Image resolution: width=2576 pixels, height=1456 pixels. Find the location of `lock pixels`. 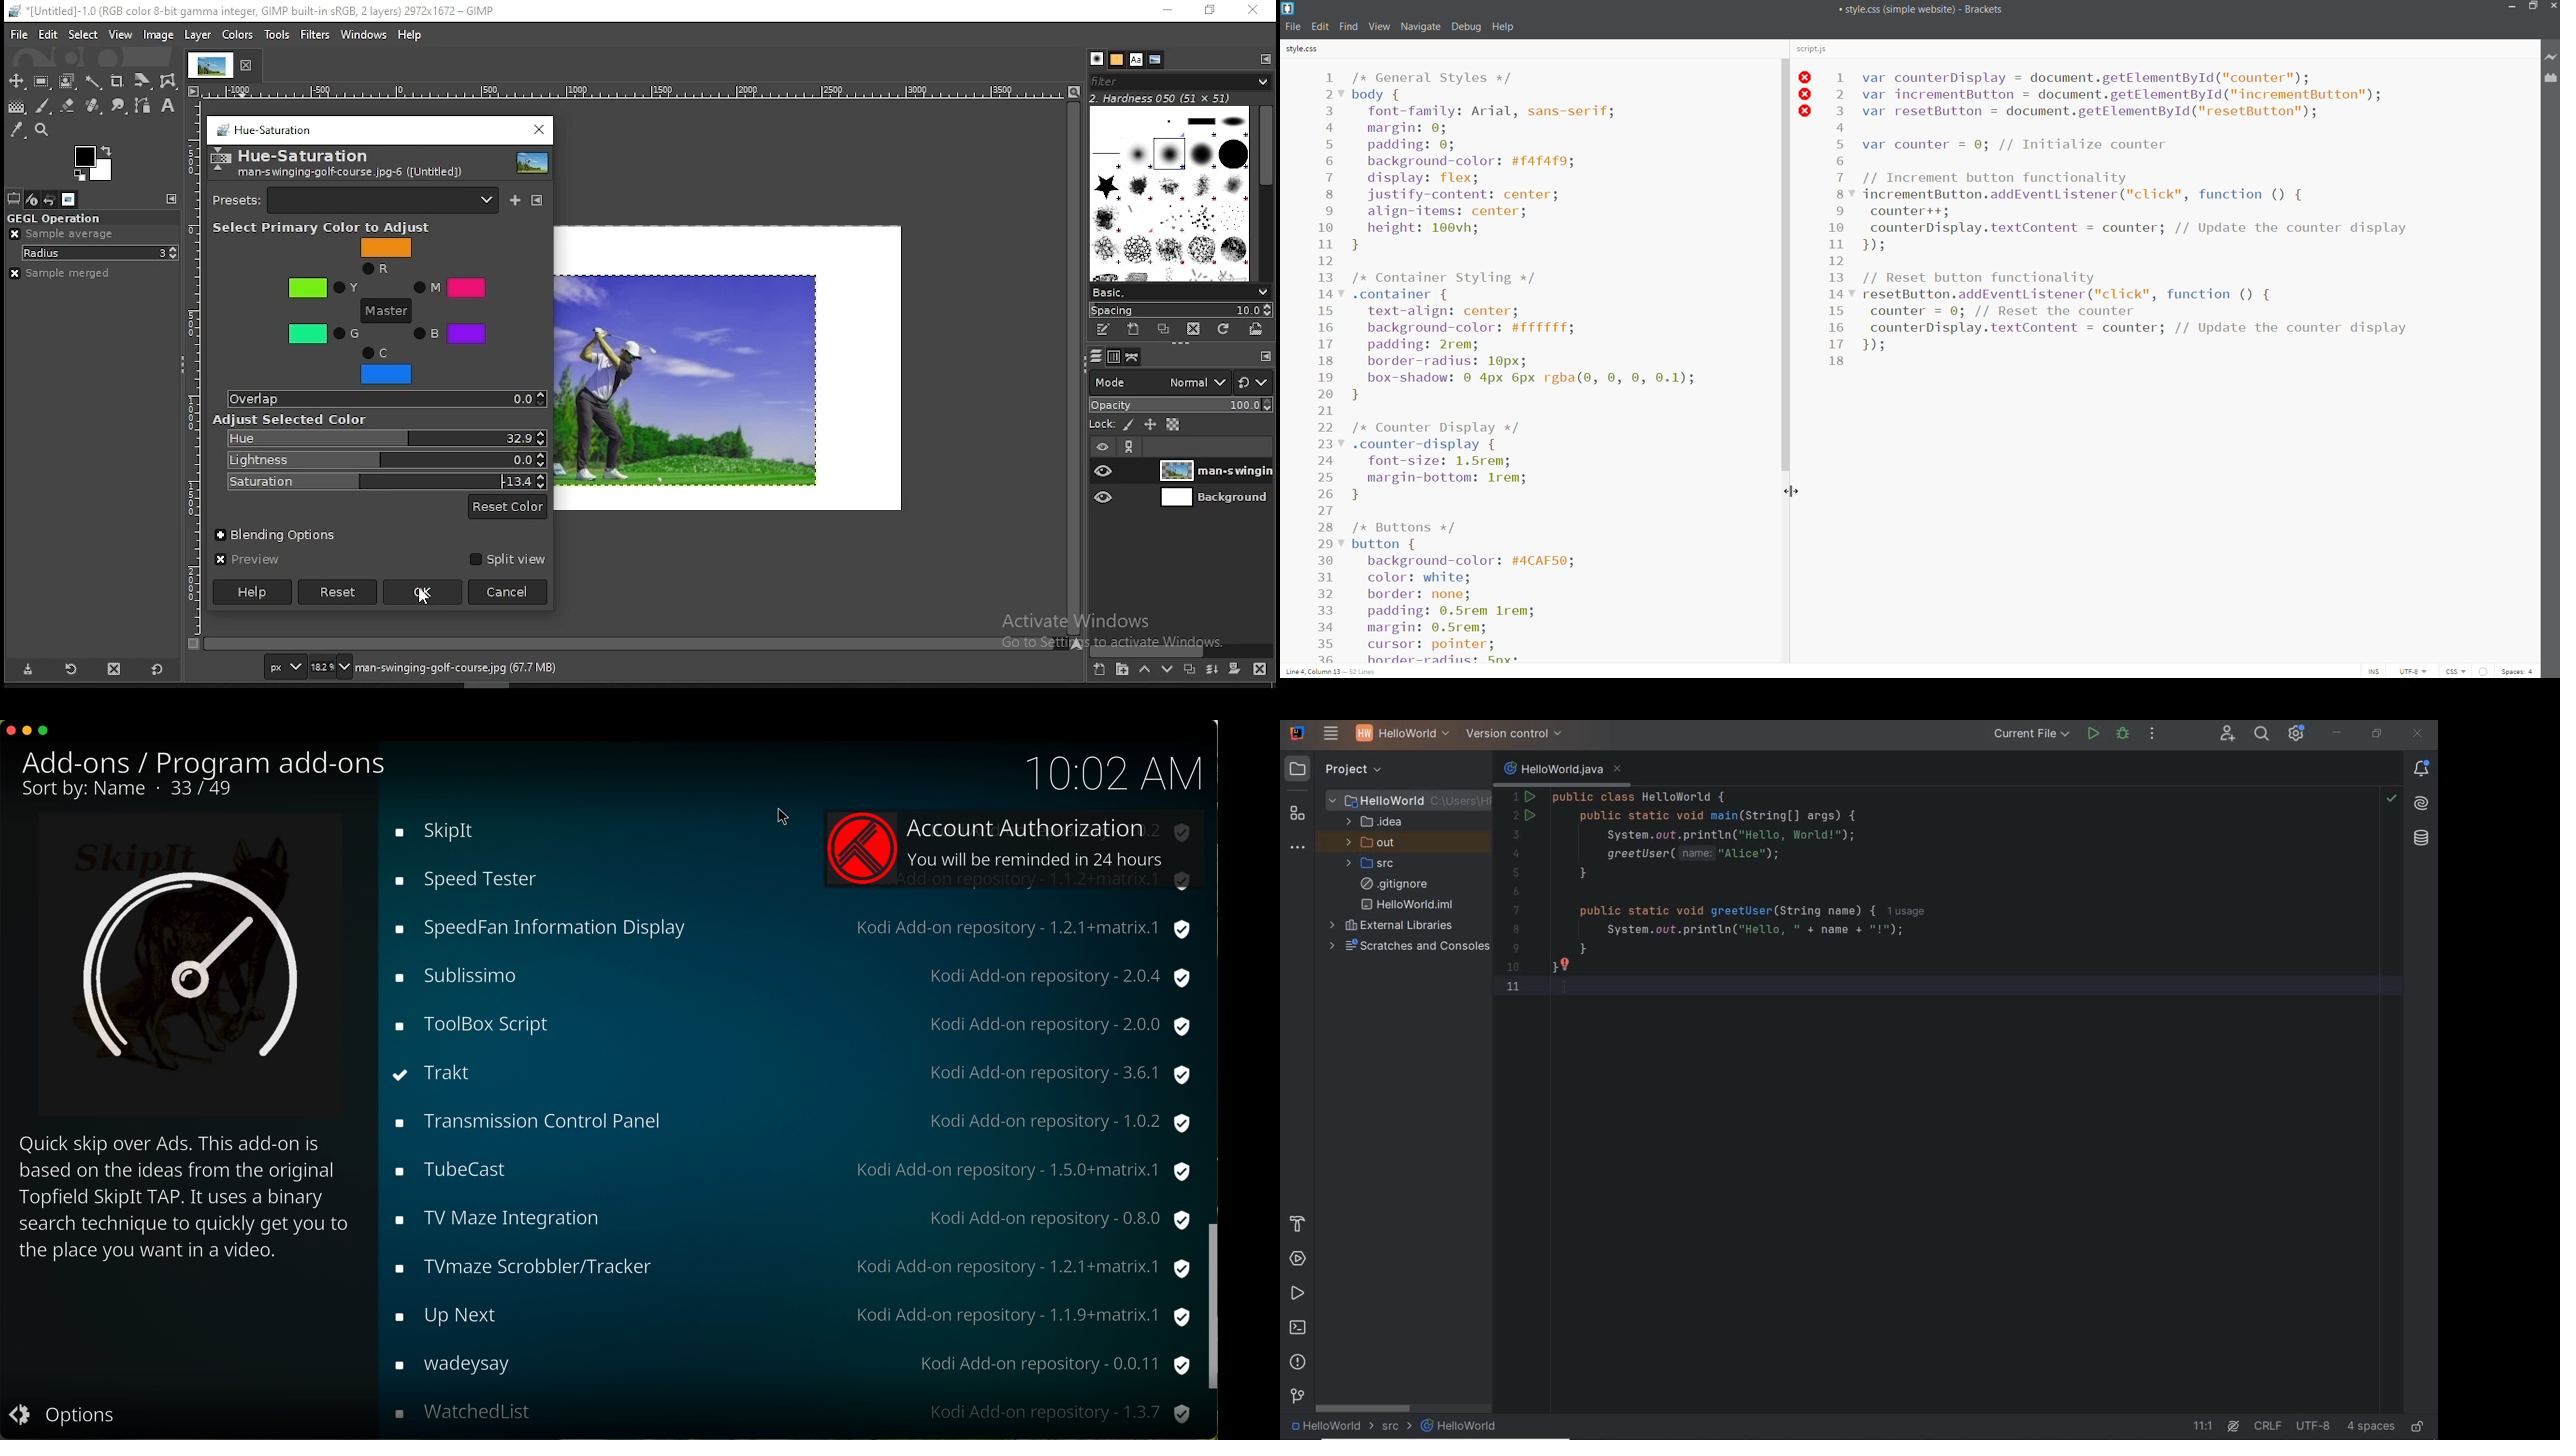

lock pixels is located at coordinates (1128, 425).